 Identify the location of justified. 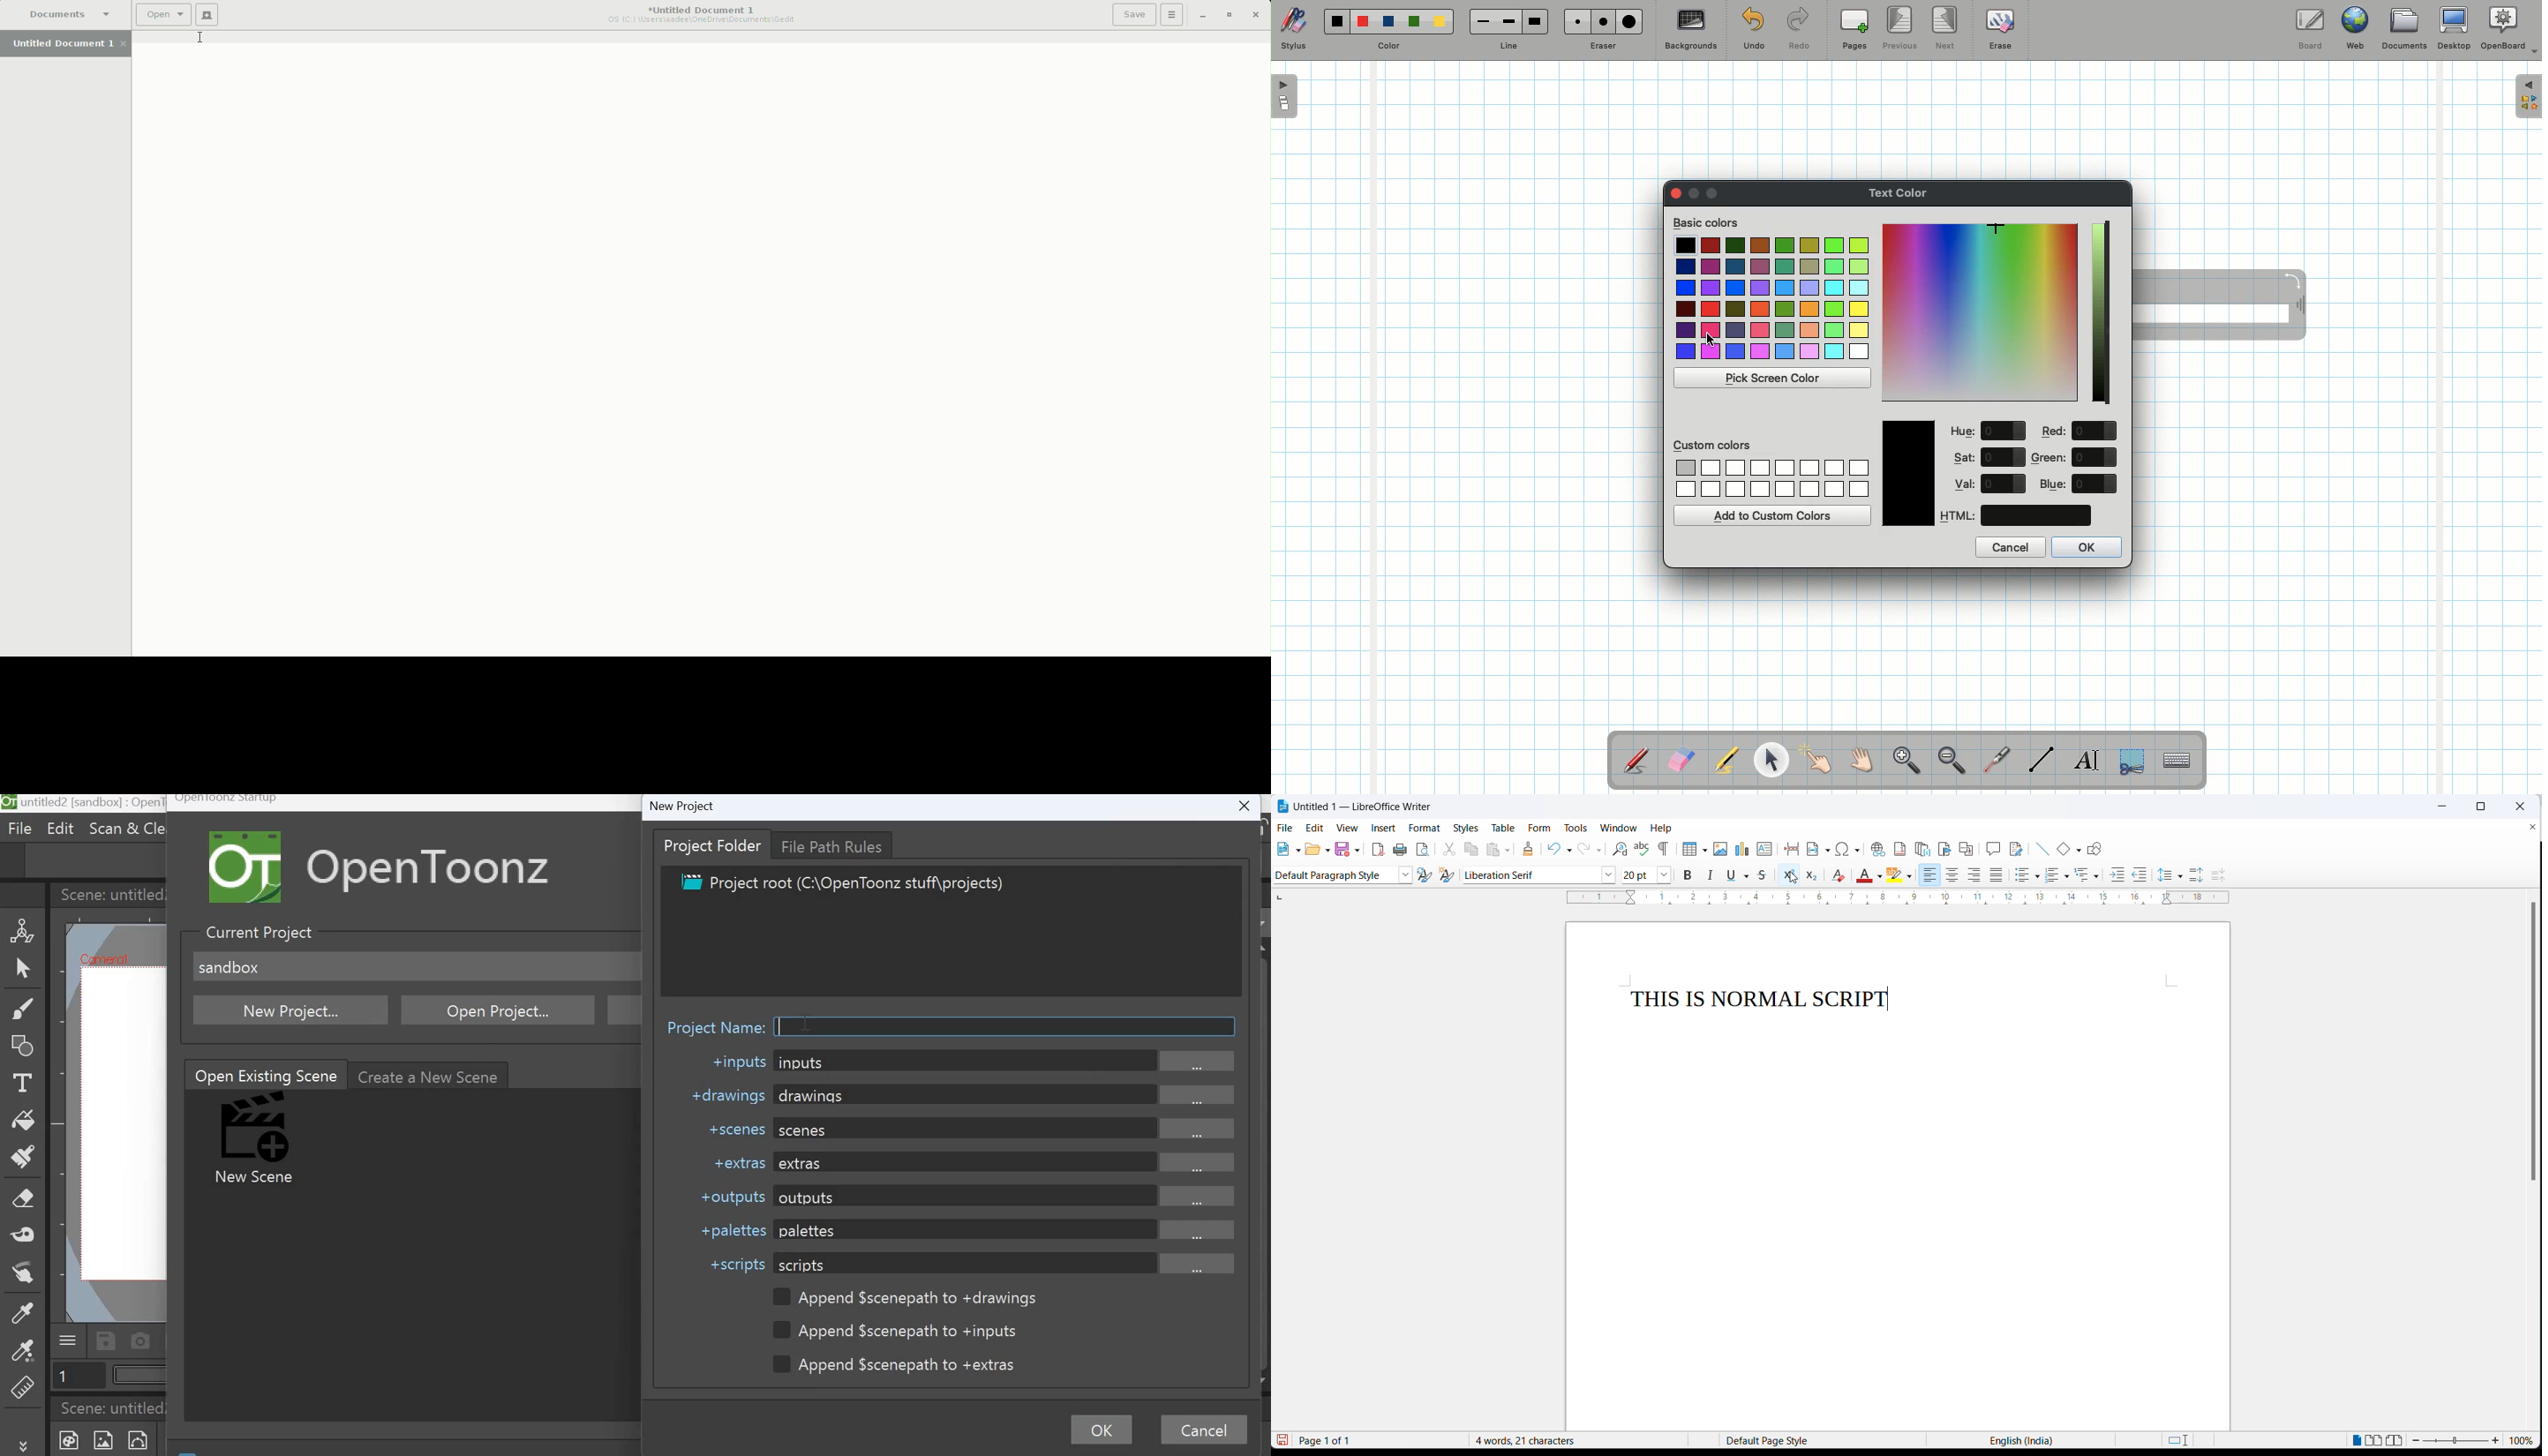
(1997, 875).